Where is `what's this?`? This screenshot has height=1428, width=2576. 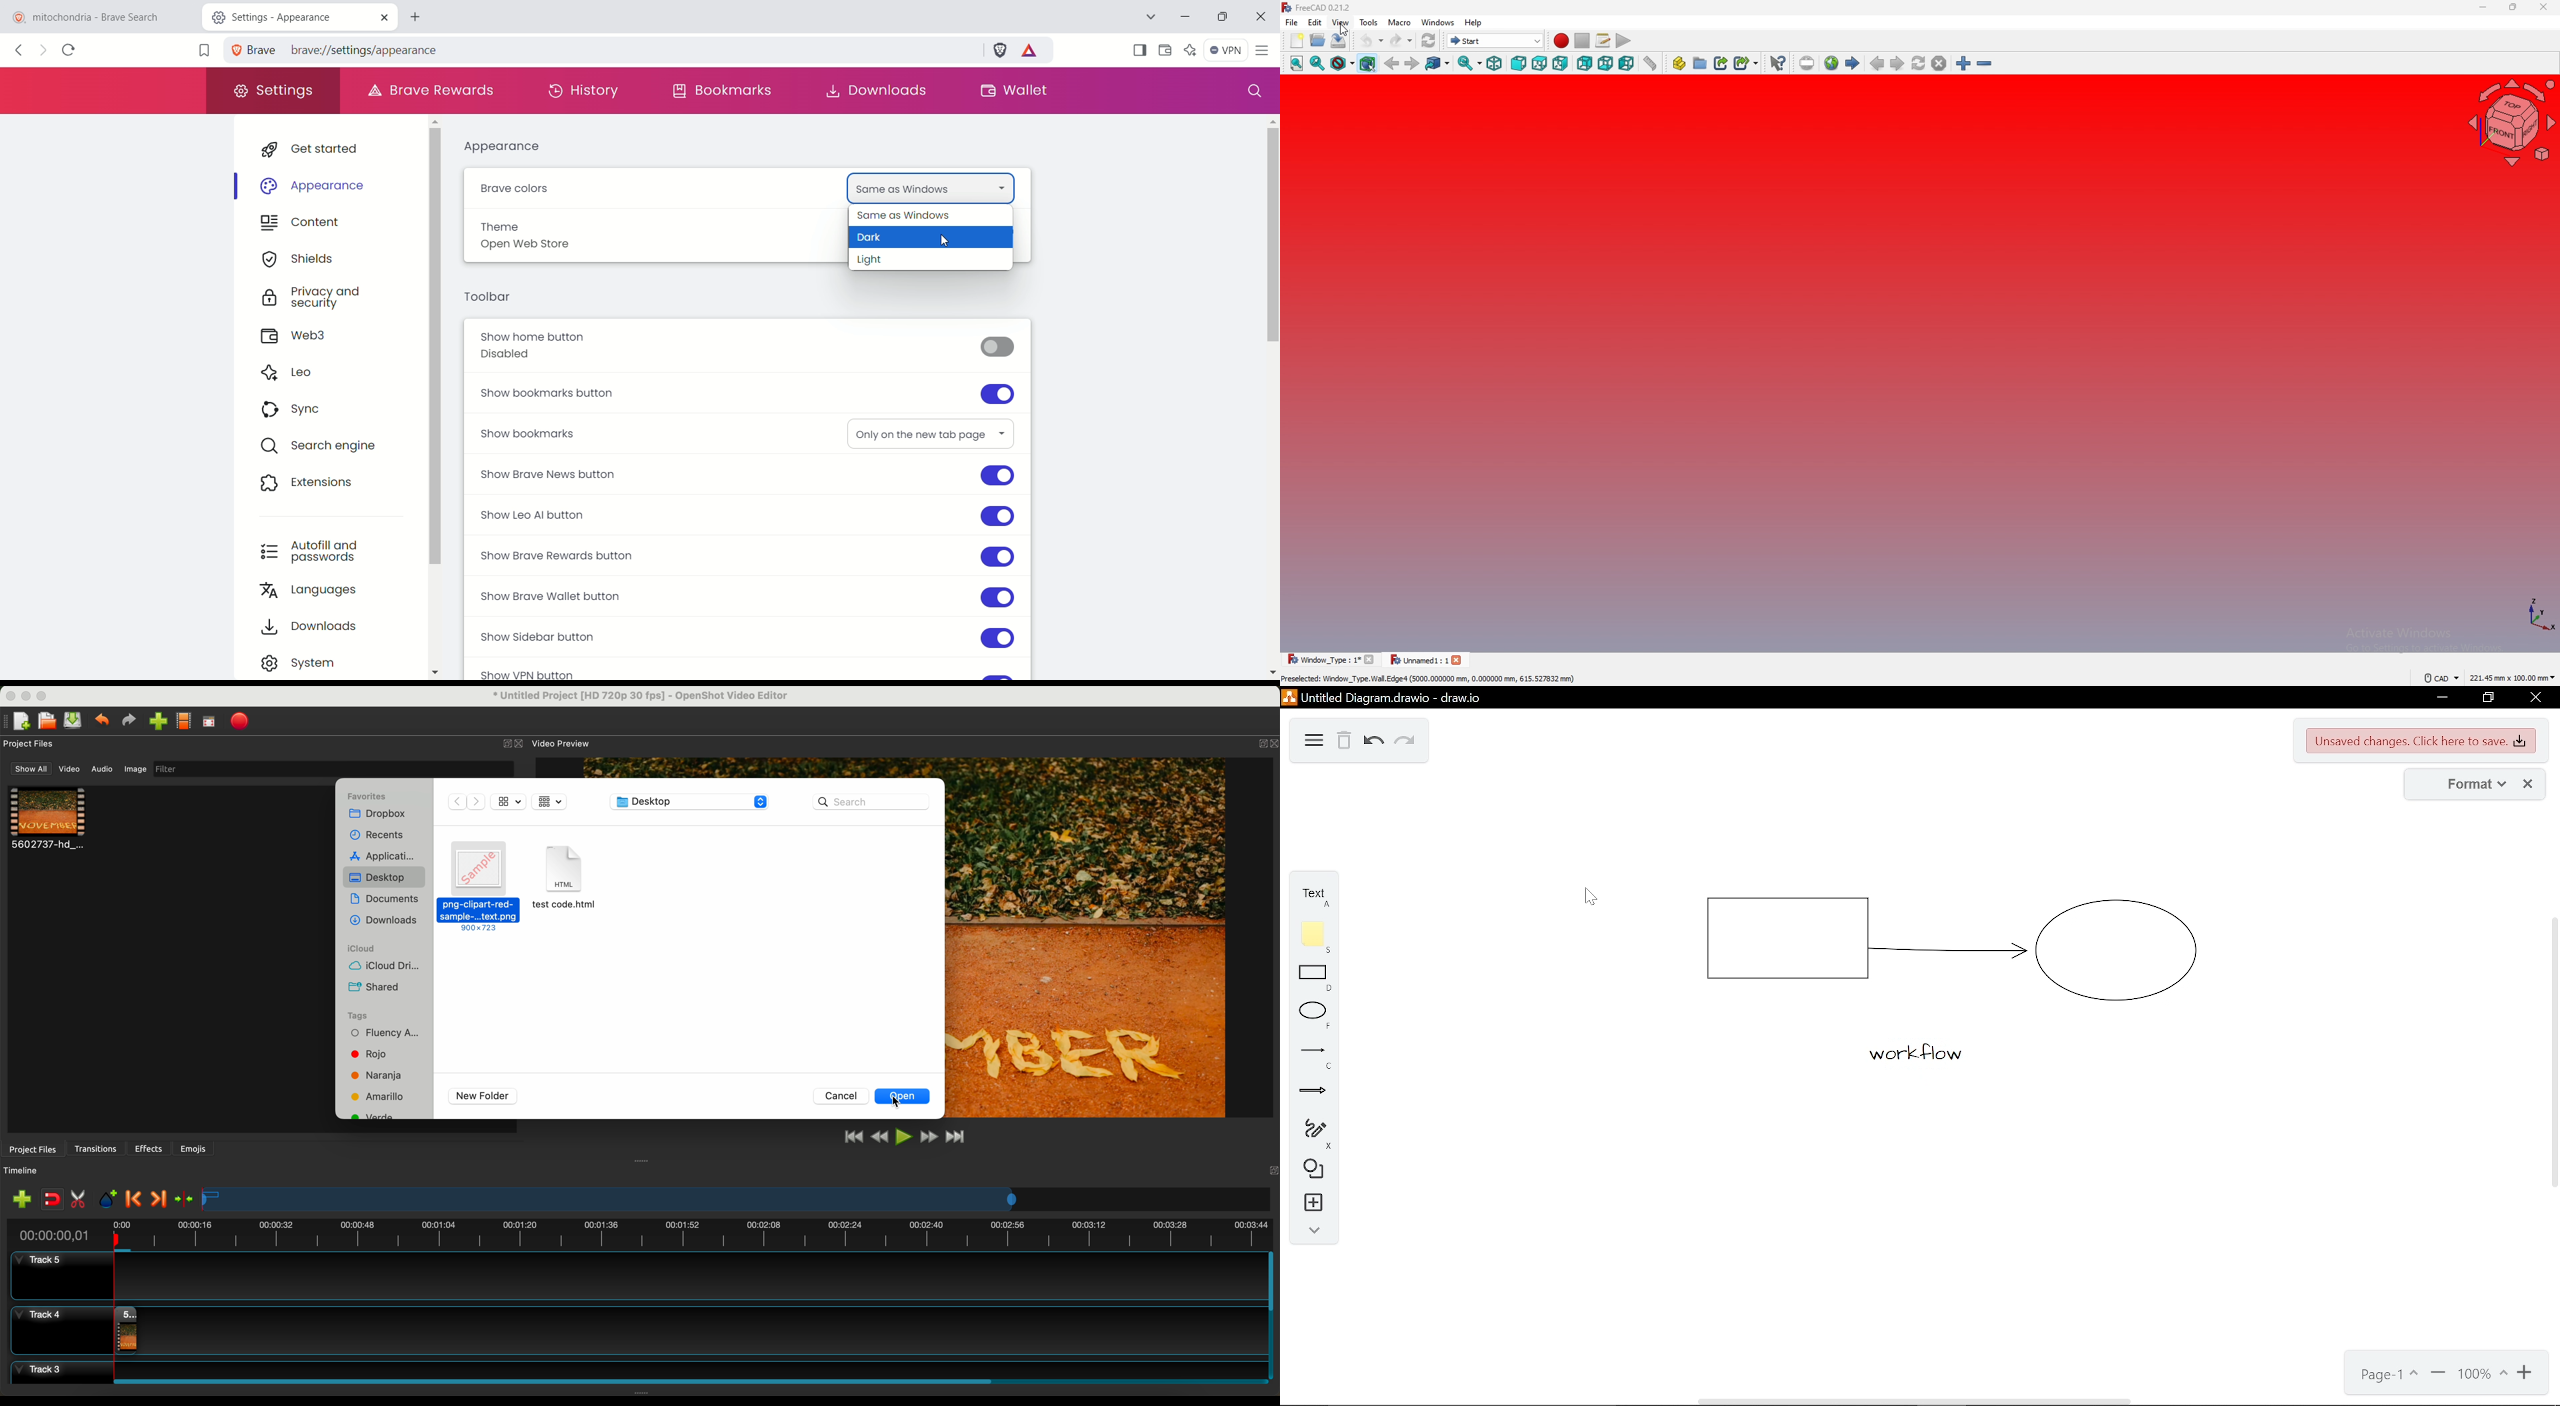 what's this? is located at coordinates (1777, 63).